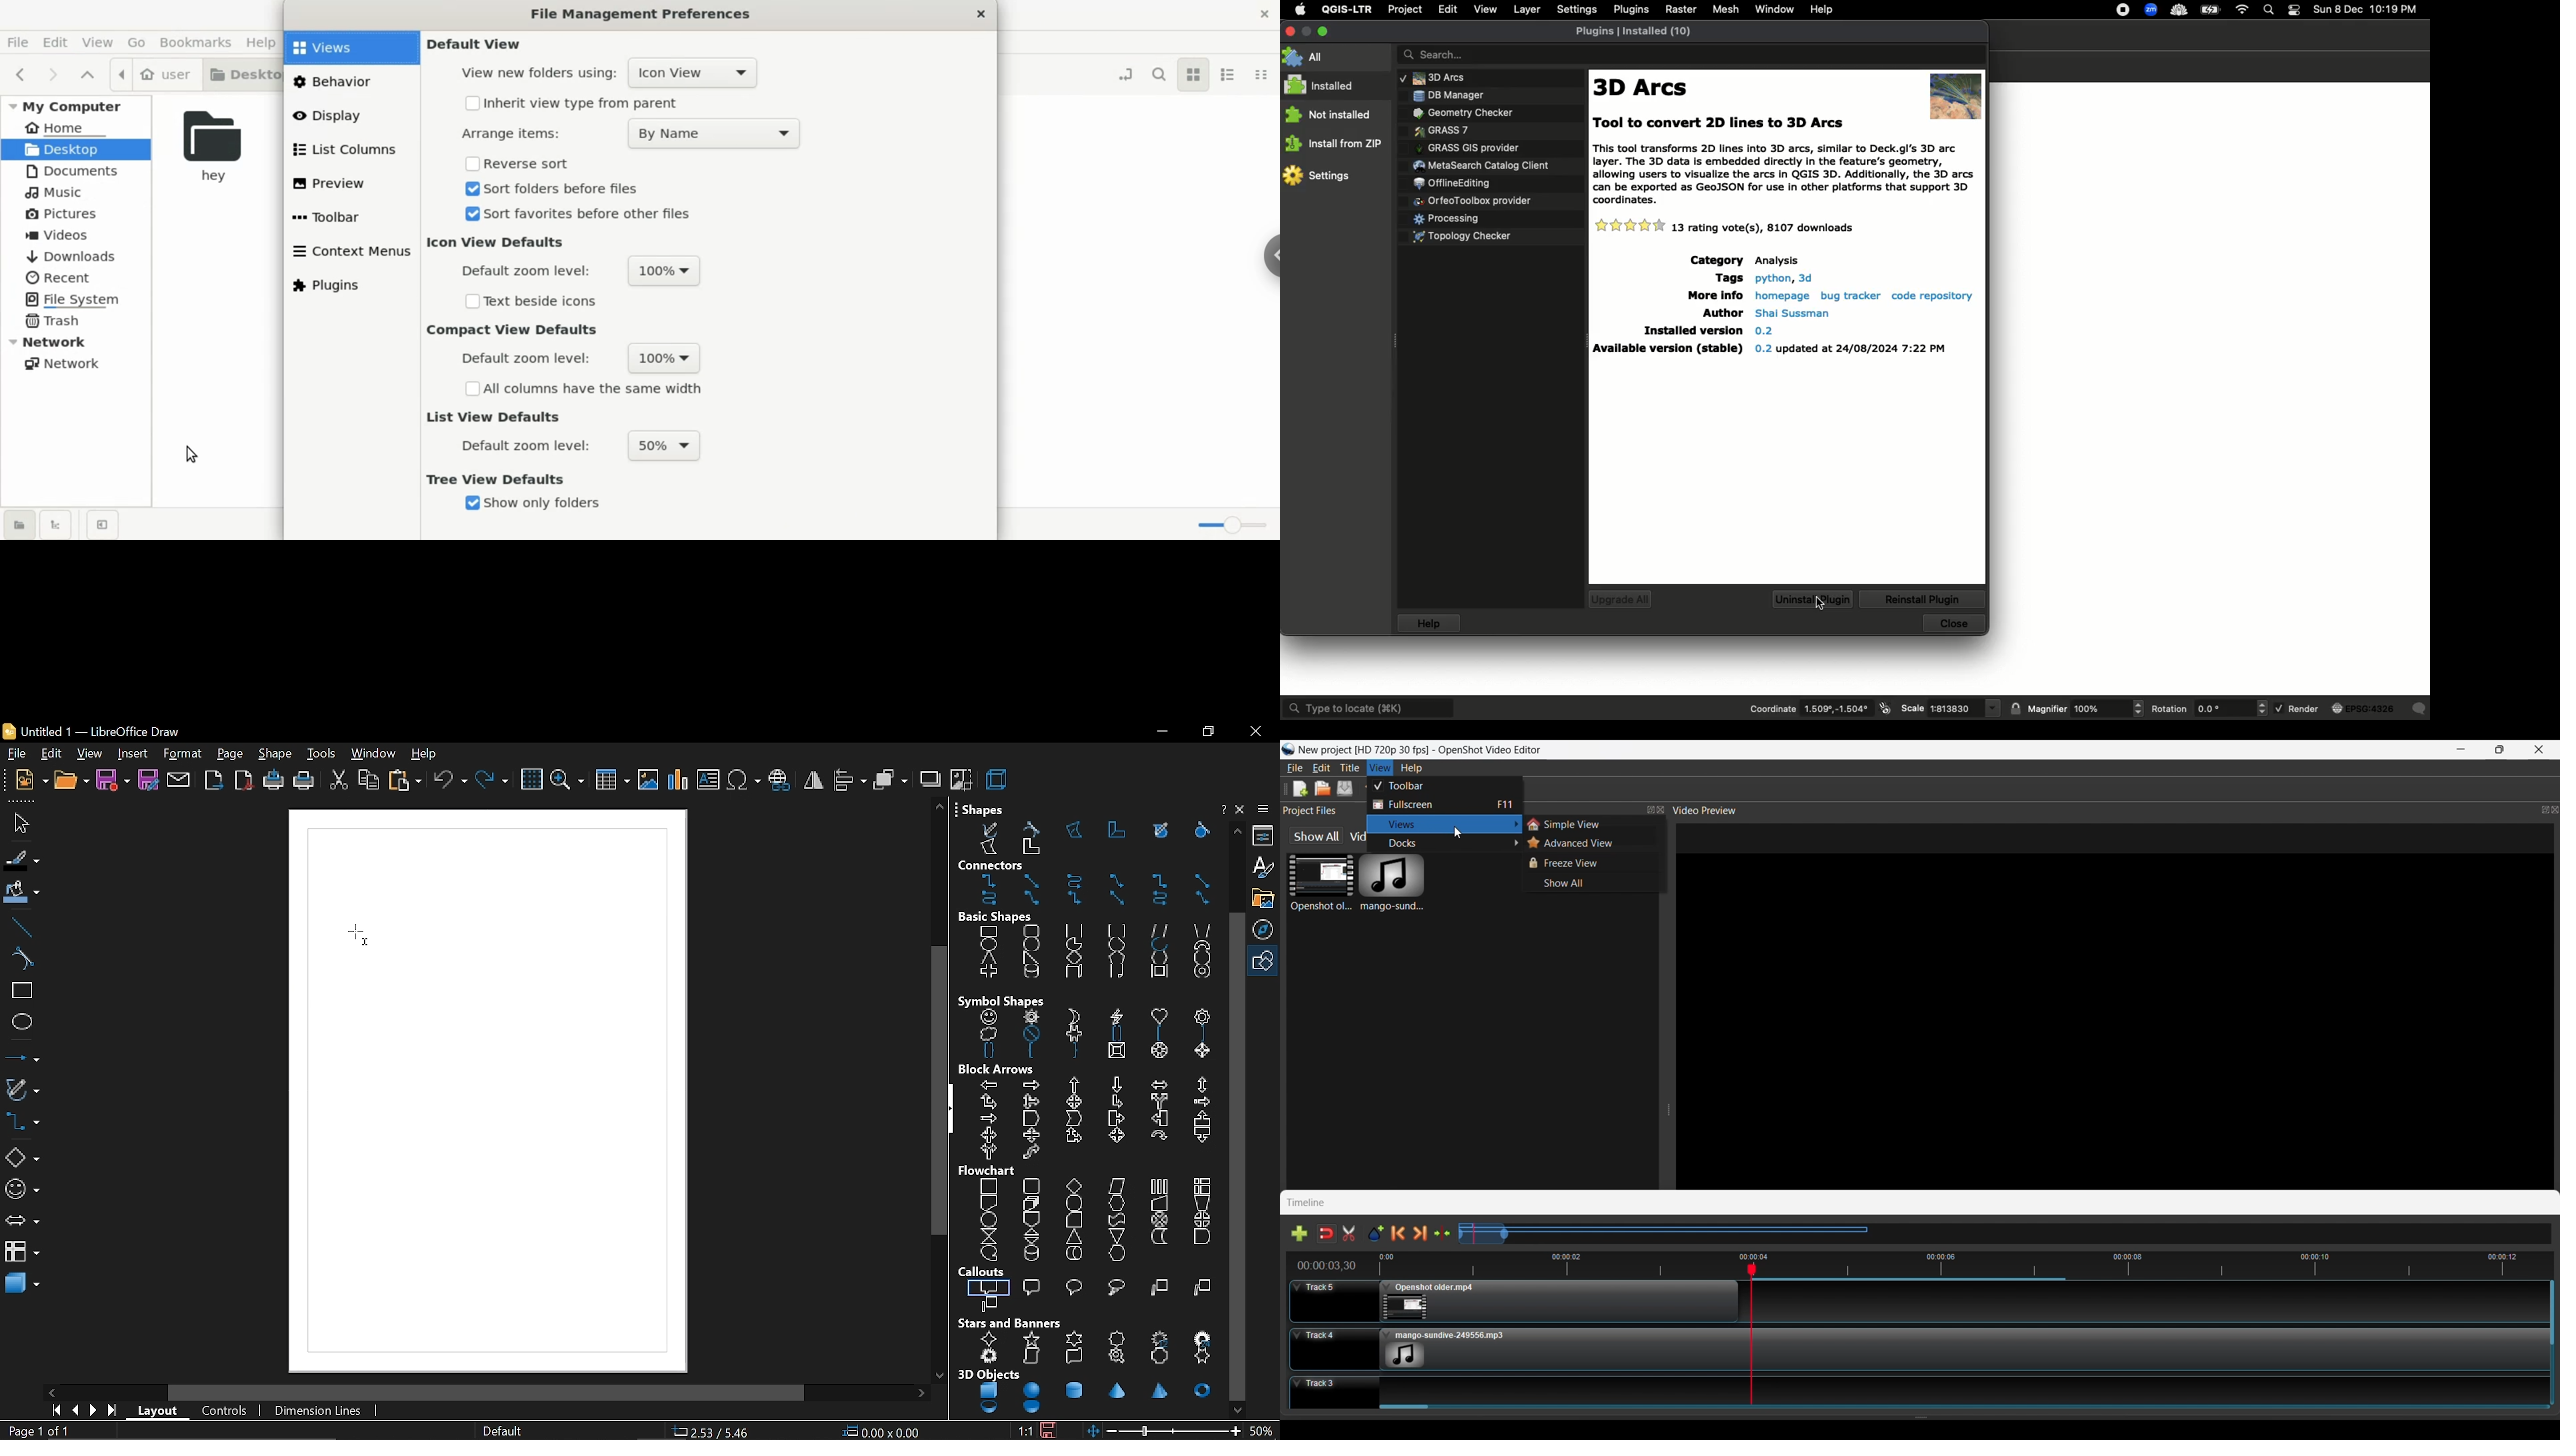  What do you see at coordinates (939, 1092) in the screenshot?
I see `vertical scroll bar` at bounding box center [939, 1092].